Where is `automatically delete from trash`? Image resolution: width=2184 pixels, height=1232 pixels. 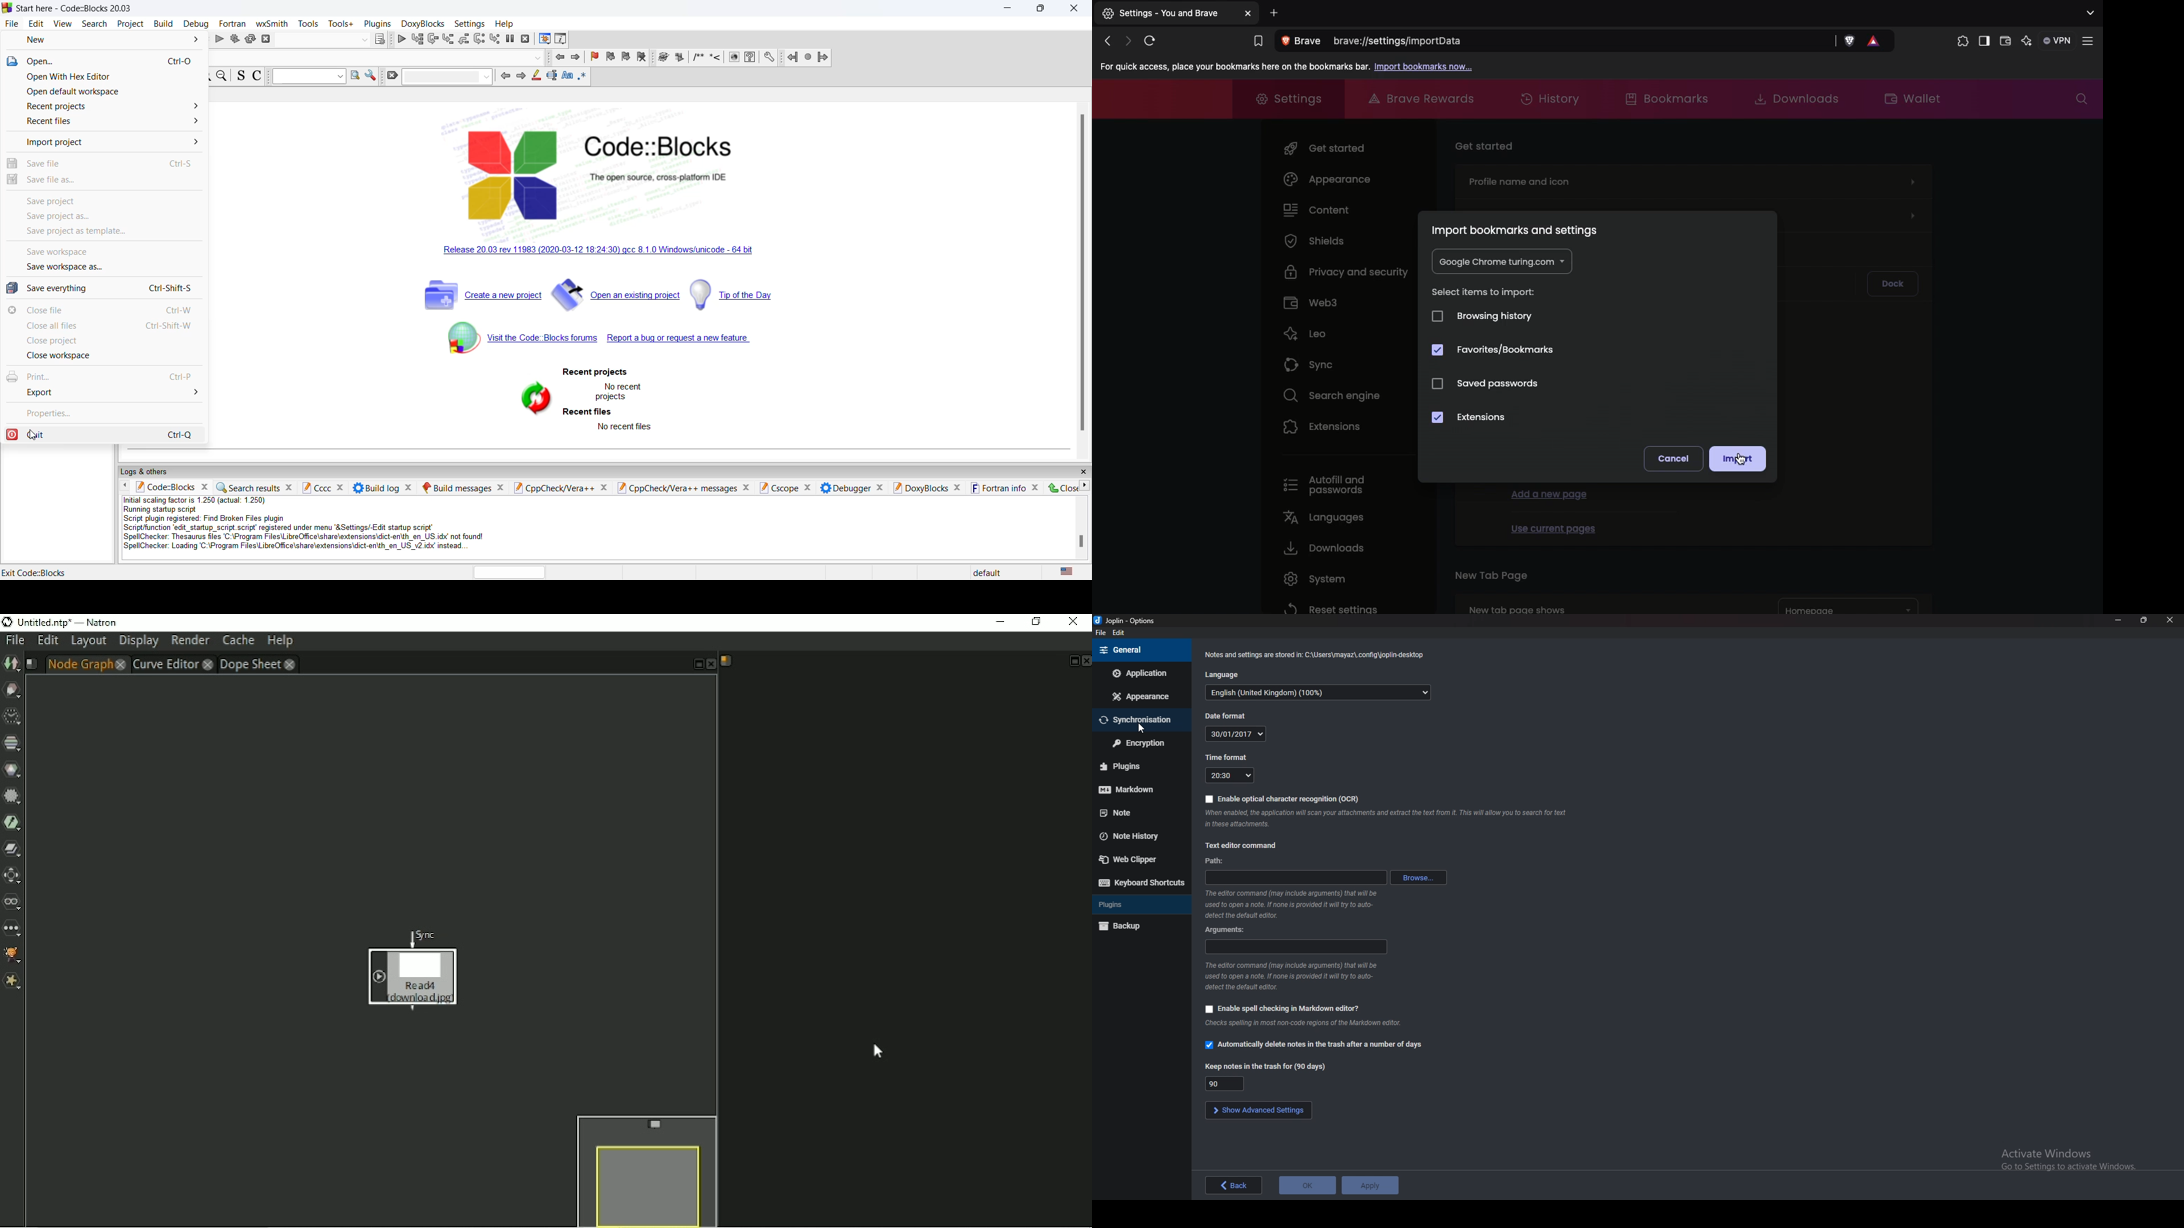
automatically delete from trash is located at coordinates (1316, 1045).